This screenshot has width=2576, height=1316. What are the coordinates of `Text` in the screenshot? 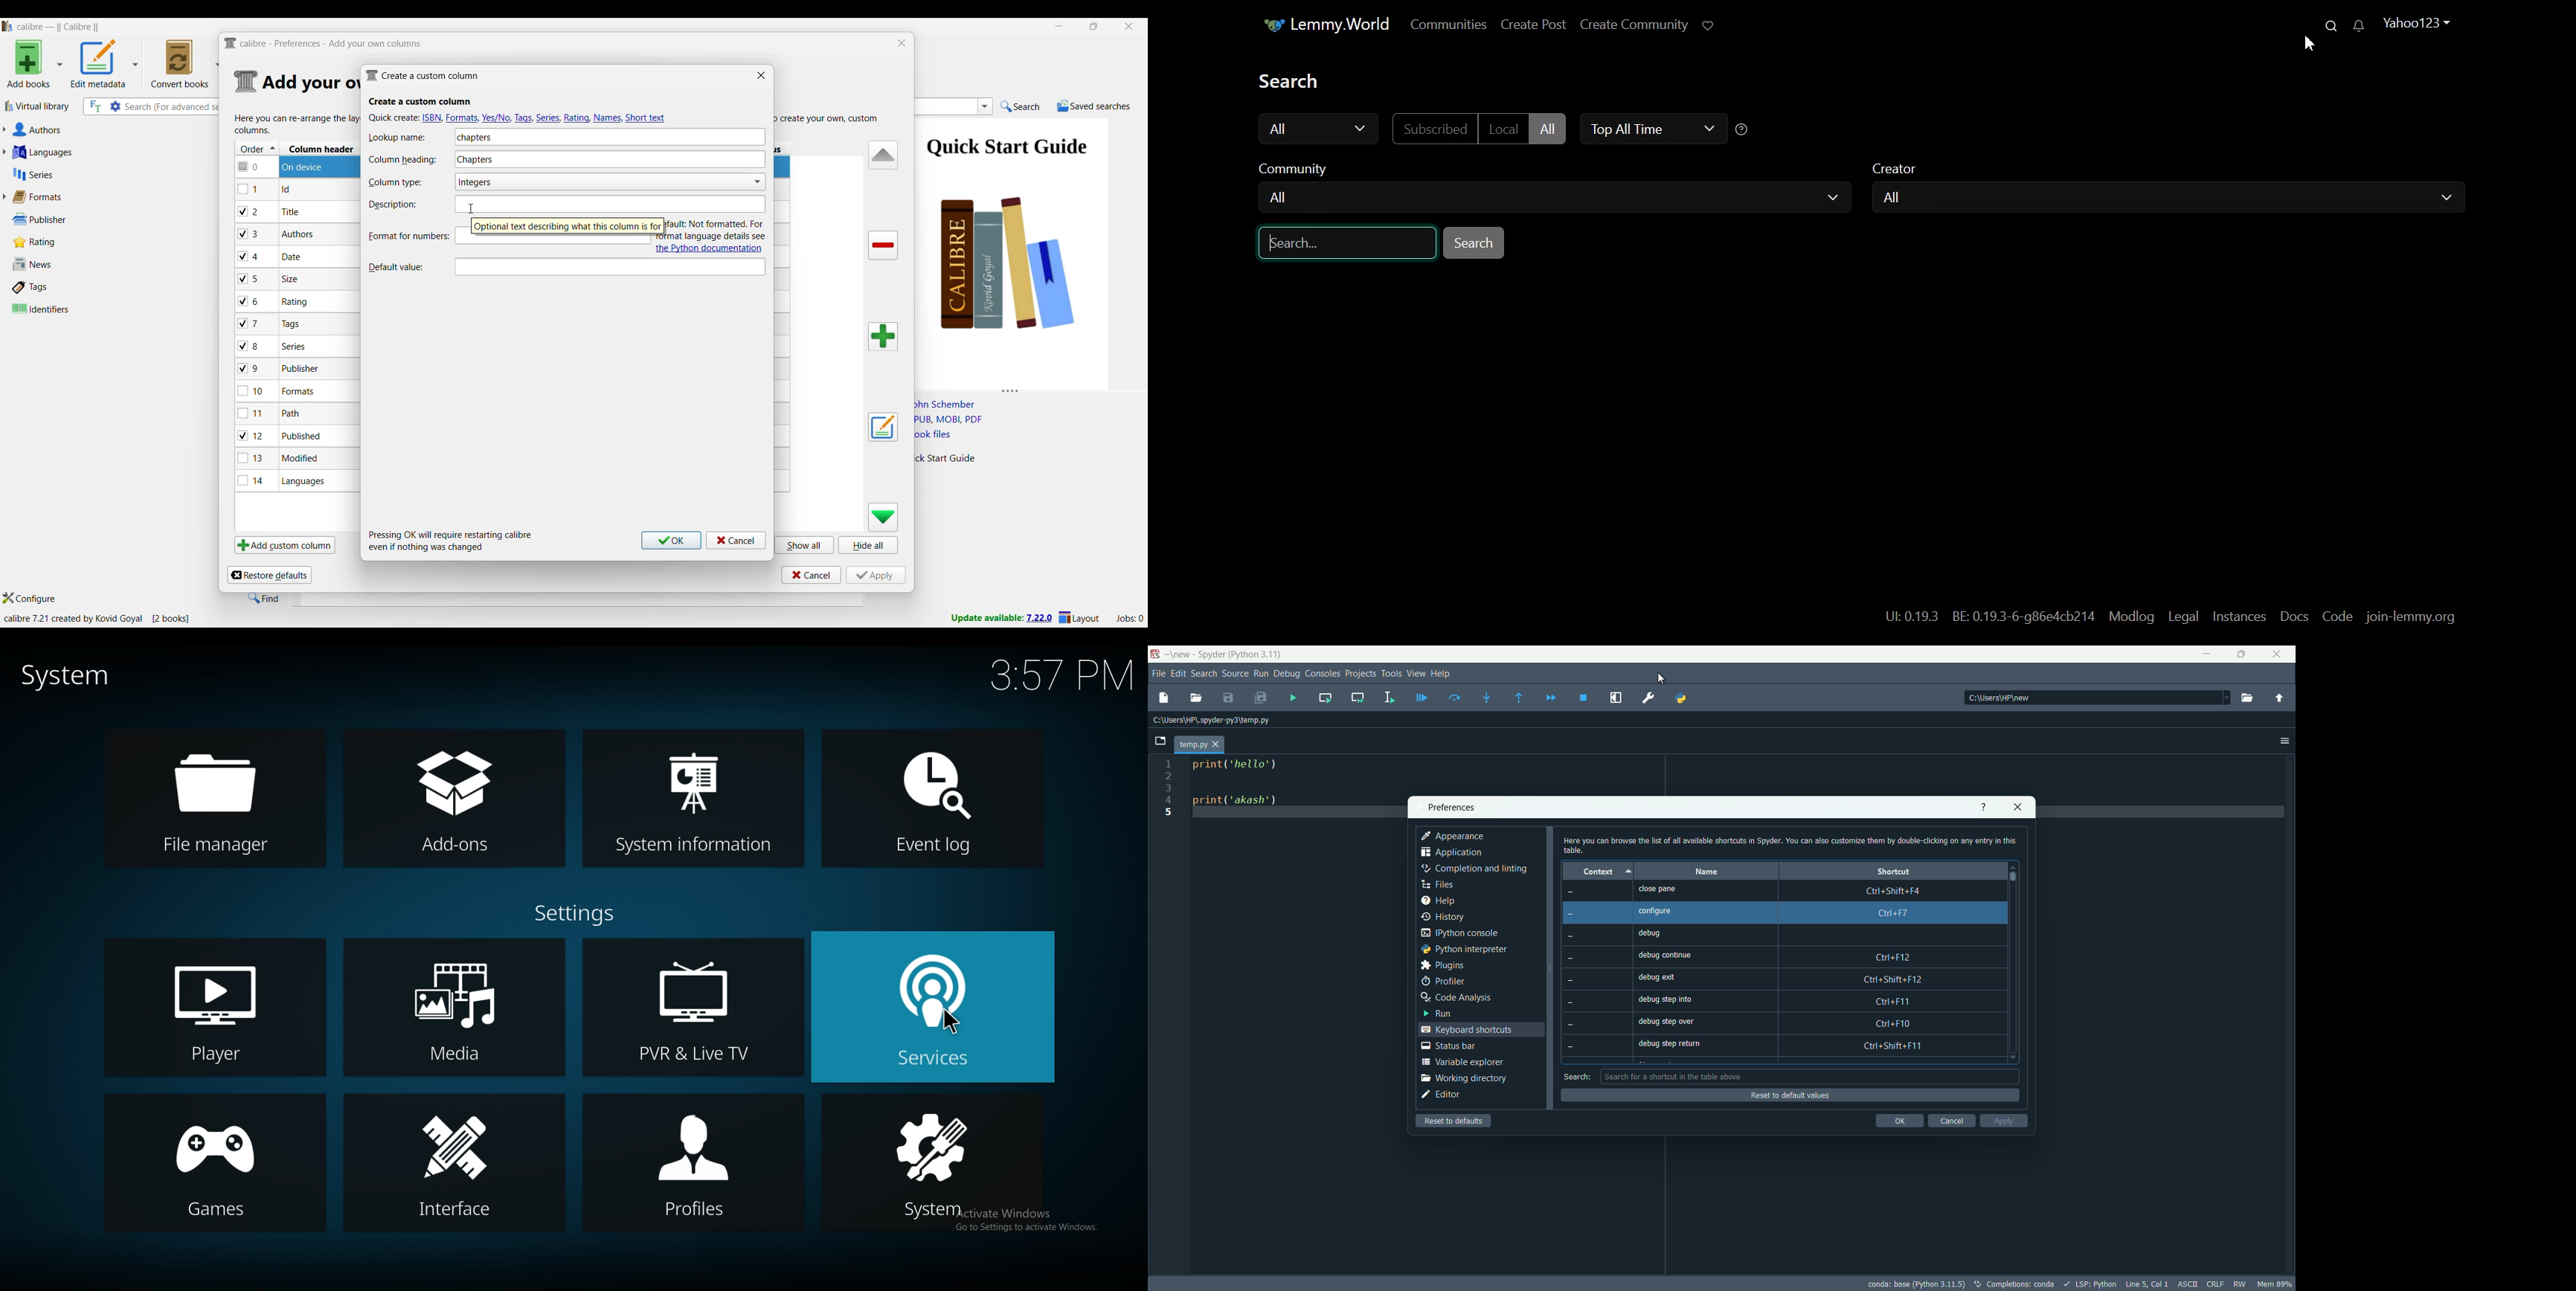 It's located at (547, 204).